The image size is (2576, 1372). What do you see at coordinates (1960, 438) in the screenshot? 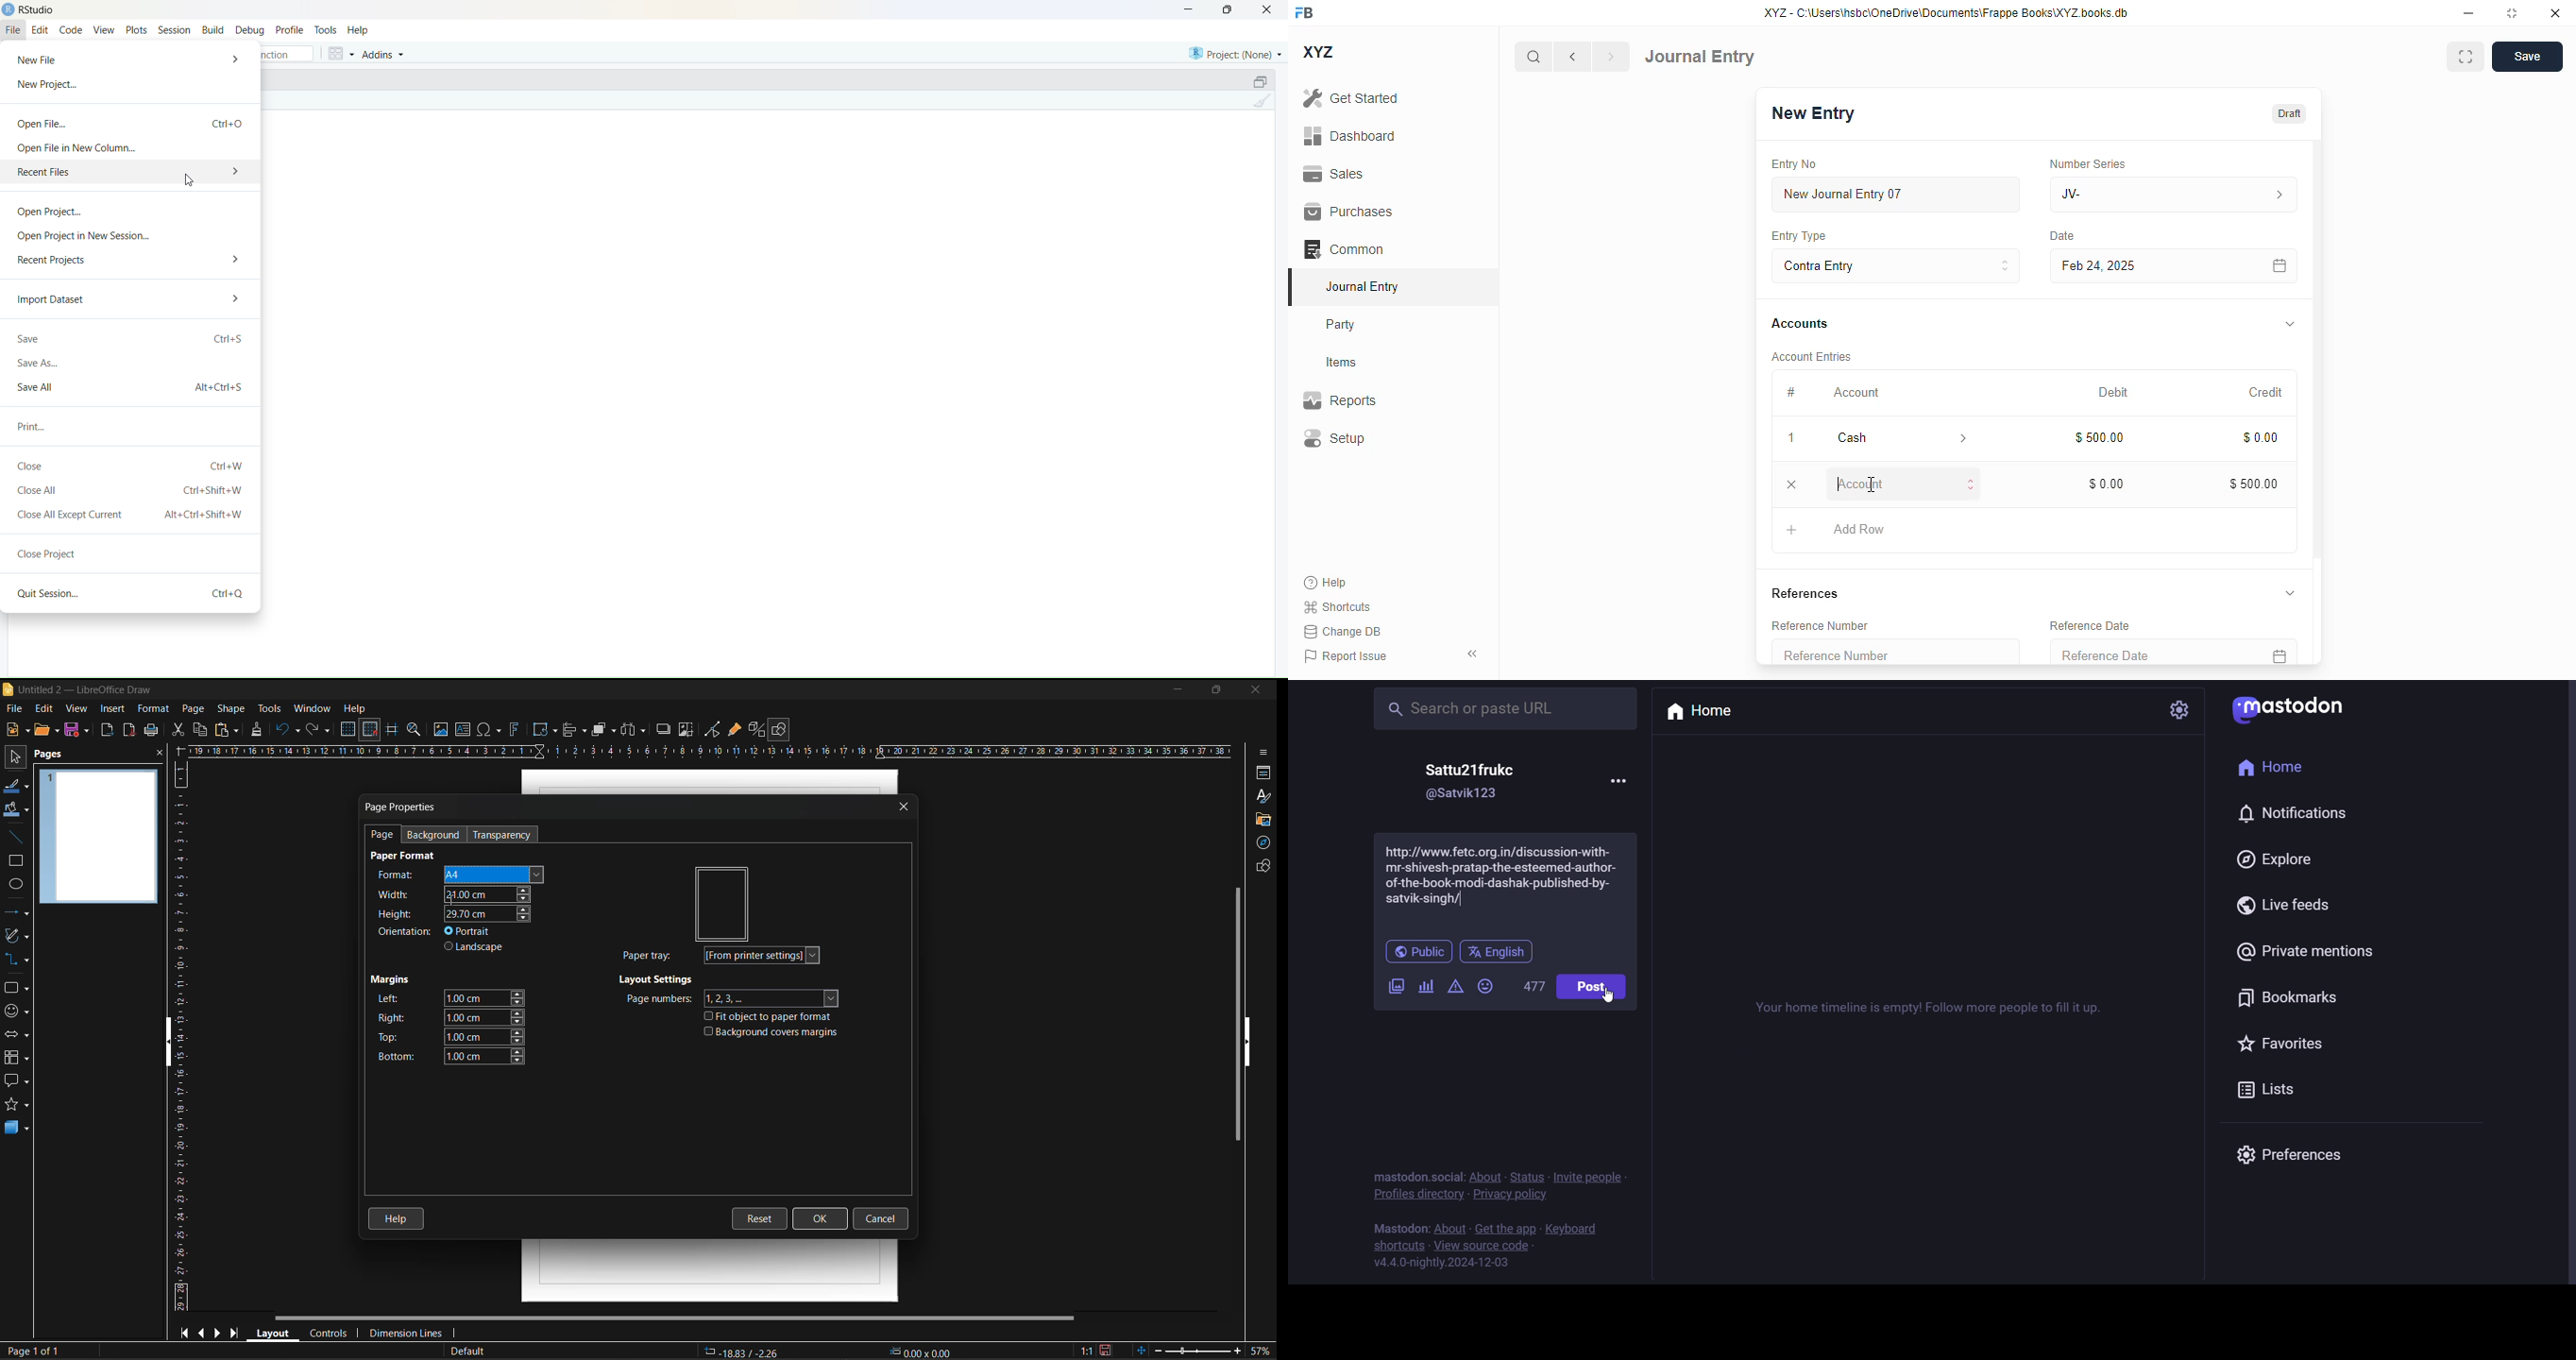
I see `account information` at bounding box center [1960, 438].